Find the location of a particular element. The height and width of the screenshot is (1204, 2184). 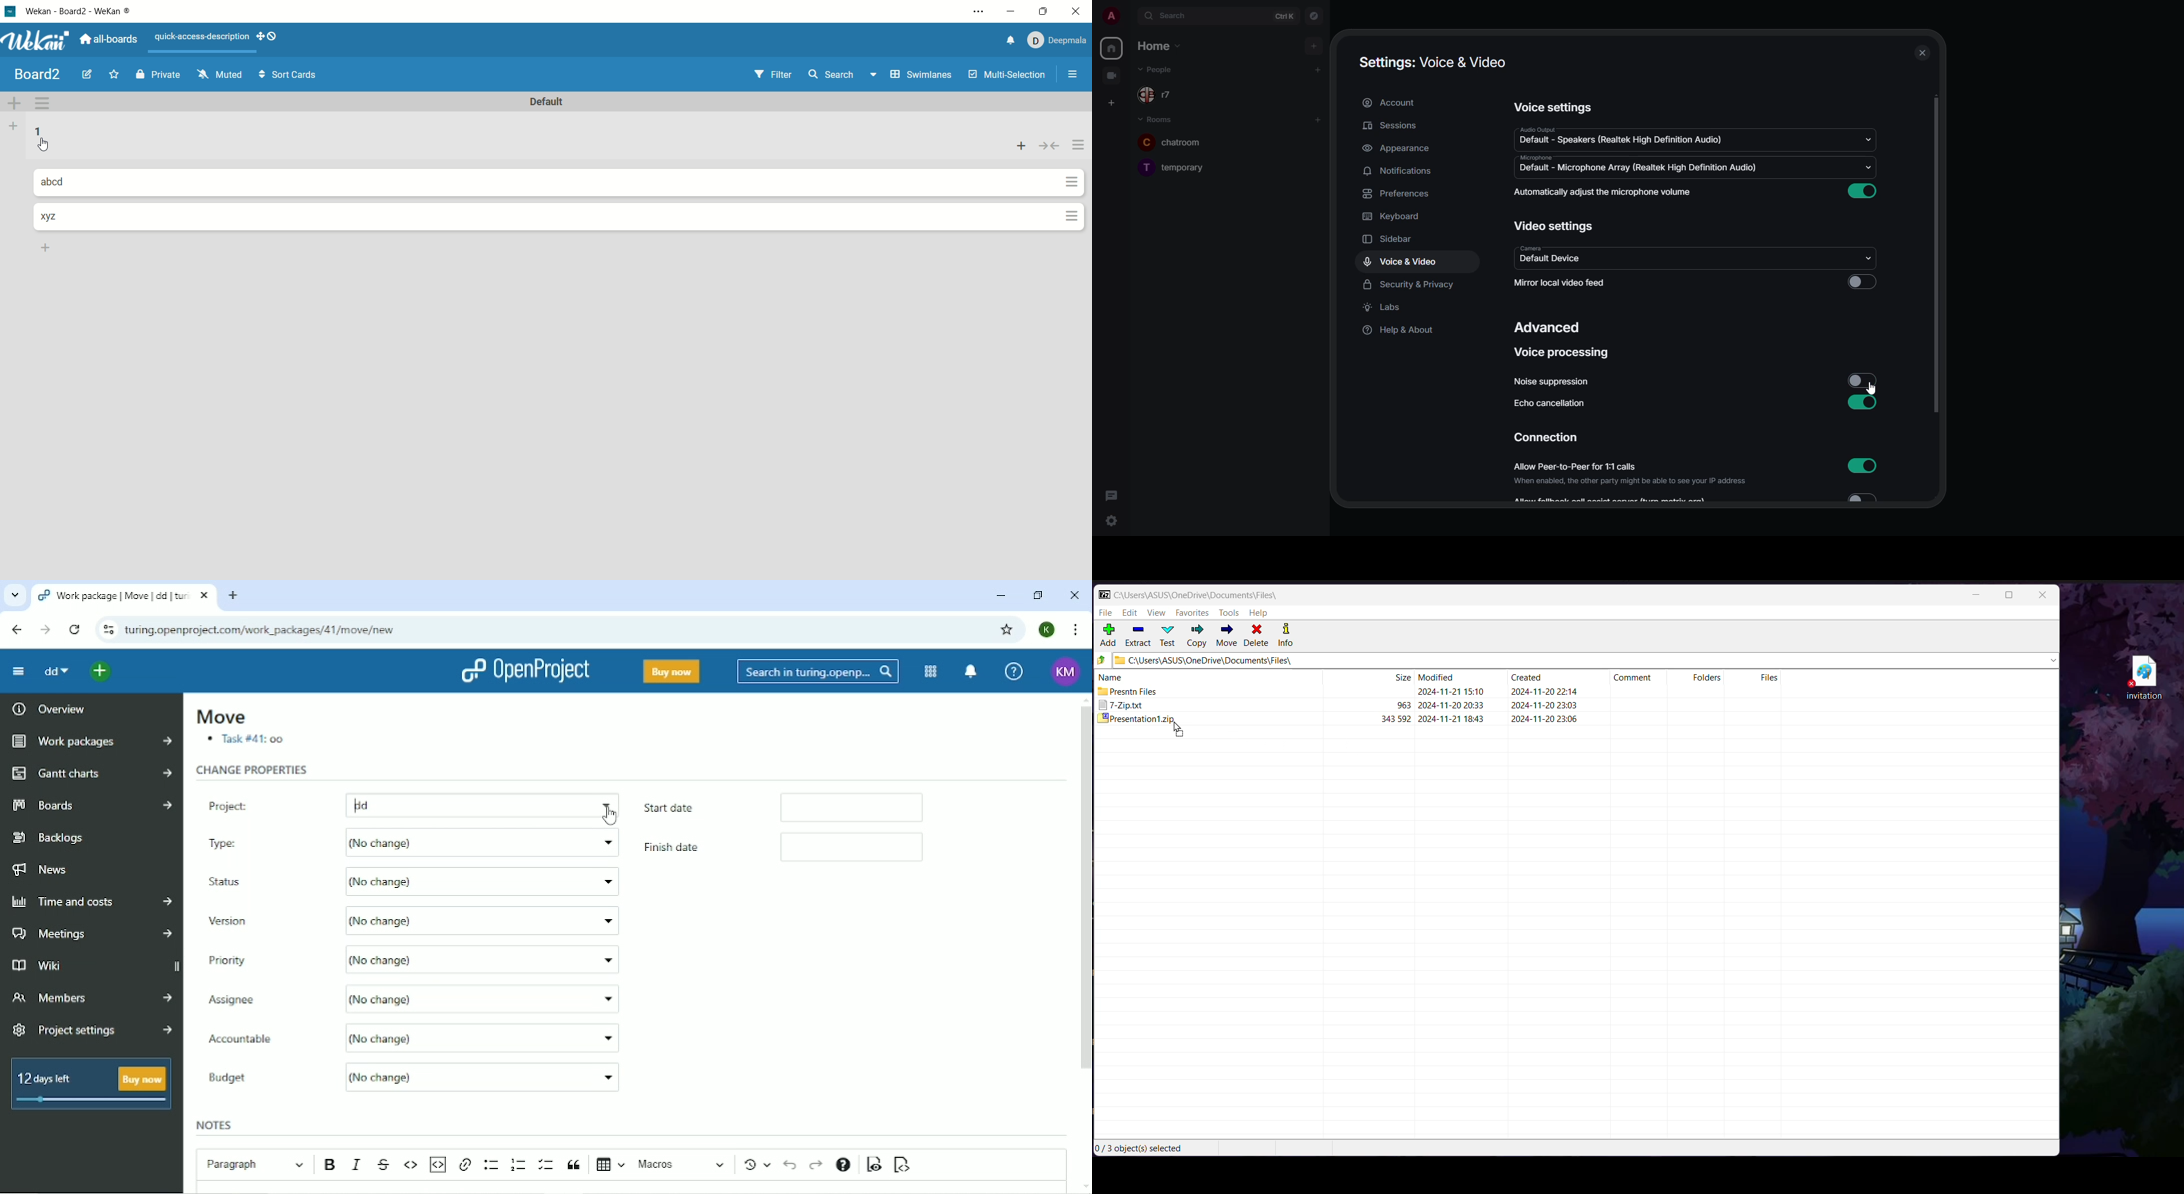

Current Folder Path is located at coordinates (1585, 661).